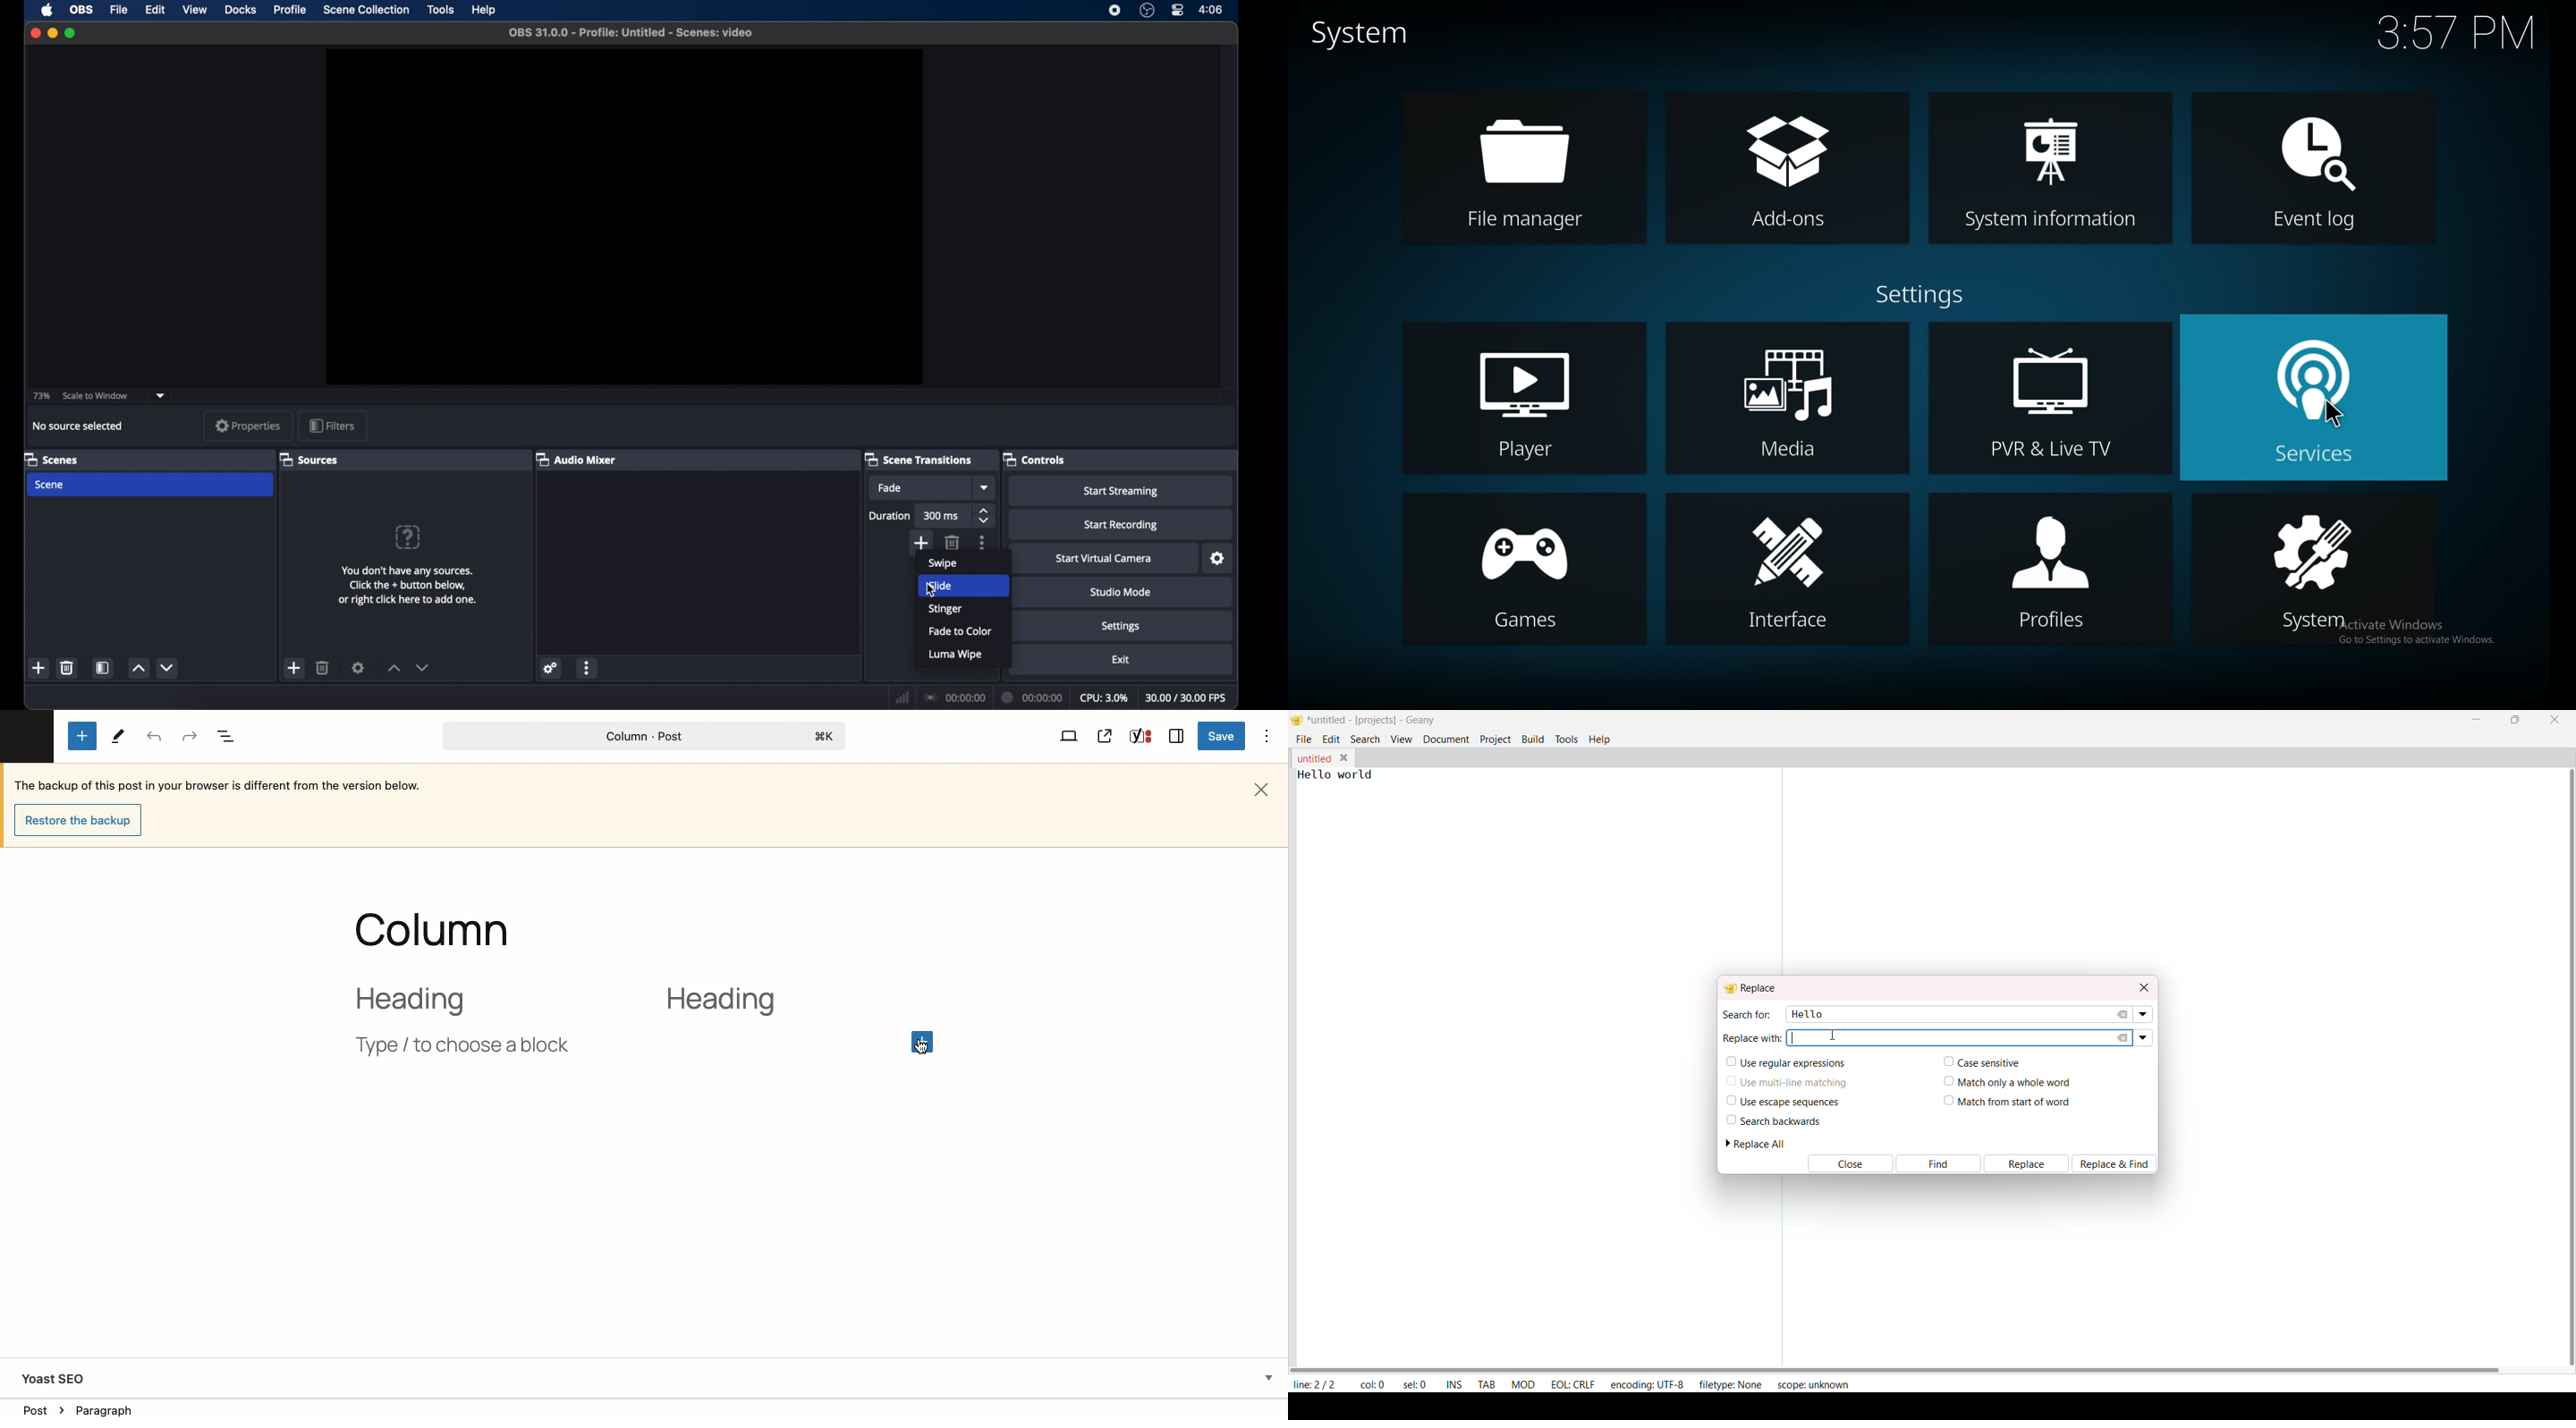 This screenshot has width=2576, height=1428. I want to click on dropdown, so click(162, 396).